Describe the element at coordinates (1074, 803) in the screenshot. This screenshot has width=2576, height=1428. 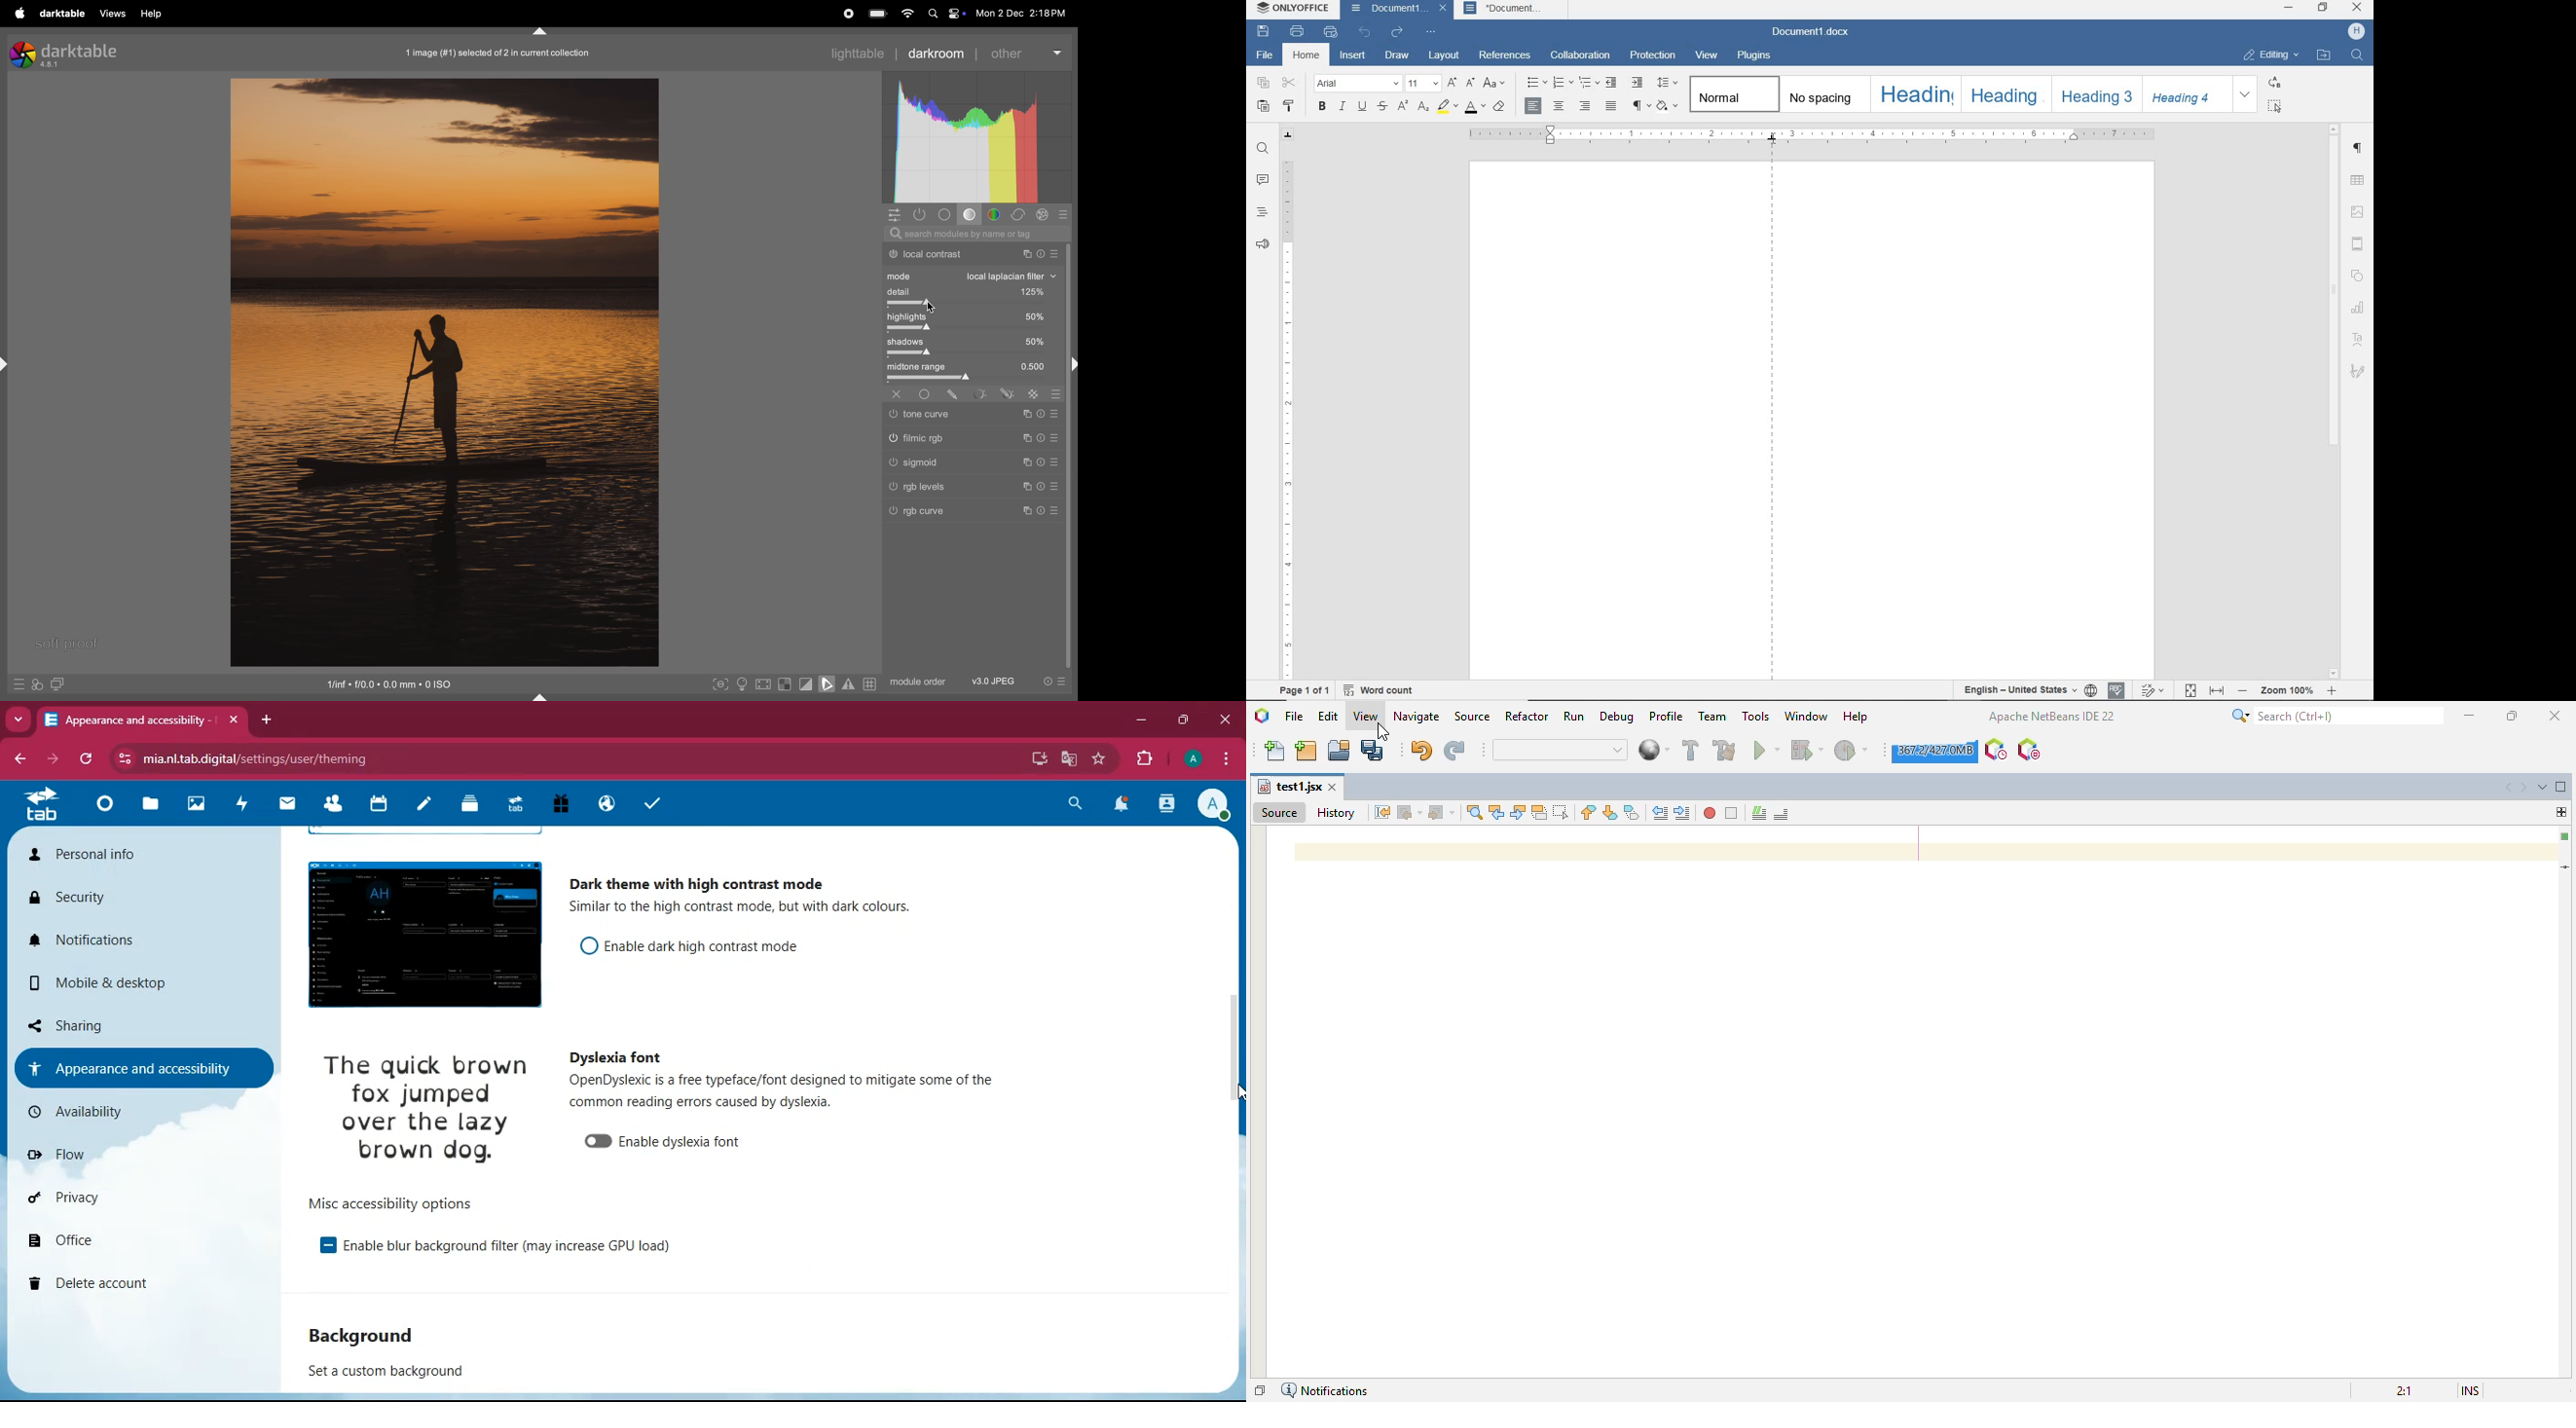
I see `search` at that location.